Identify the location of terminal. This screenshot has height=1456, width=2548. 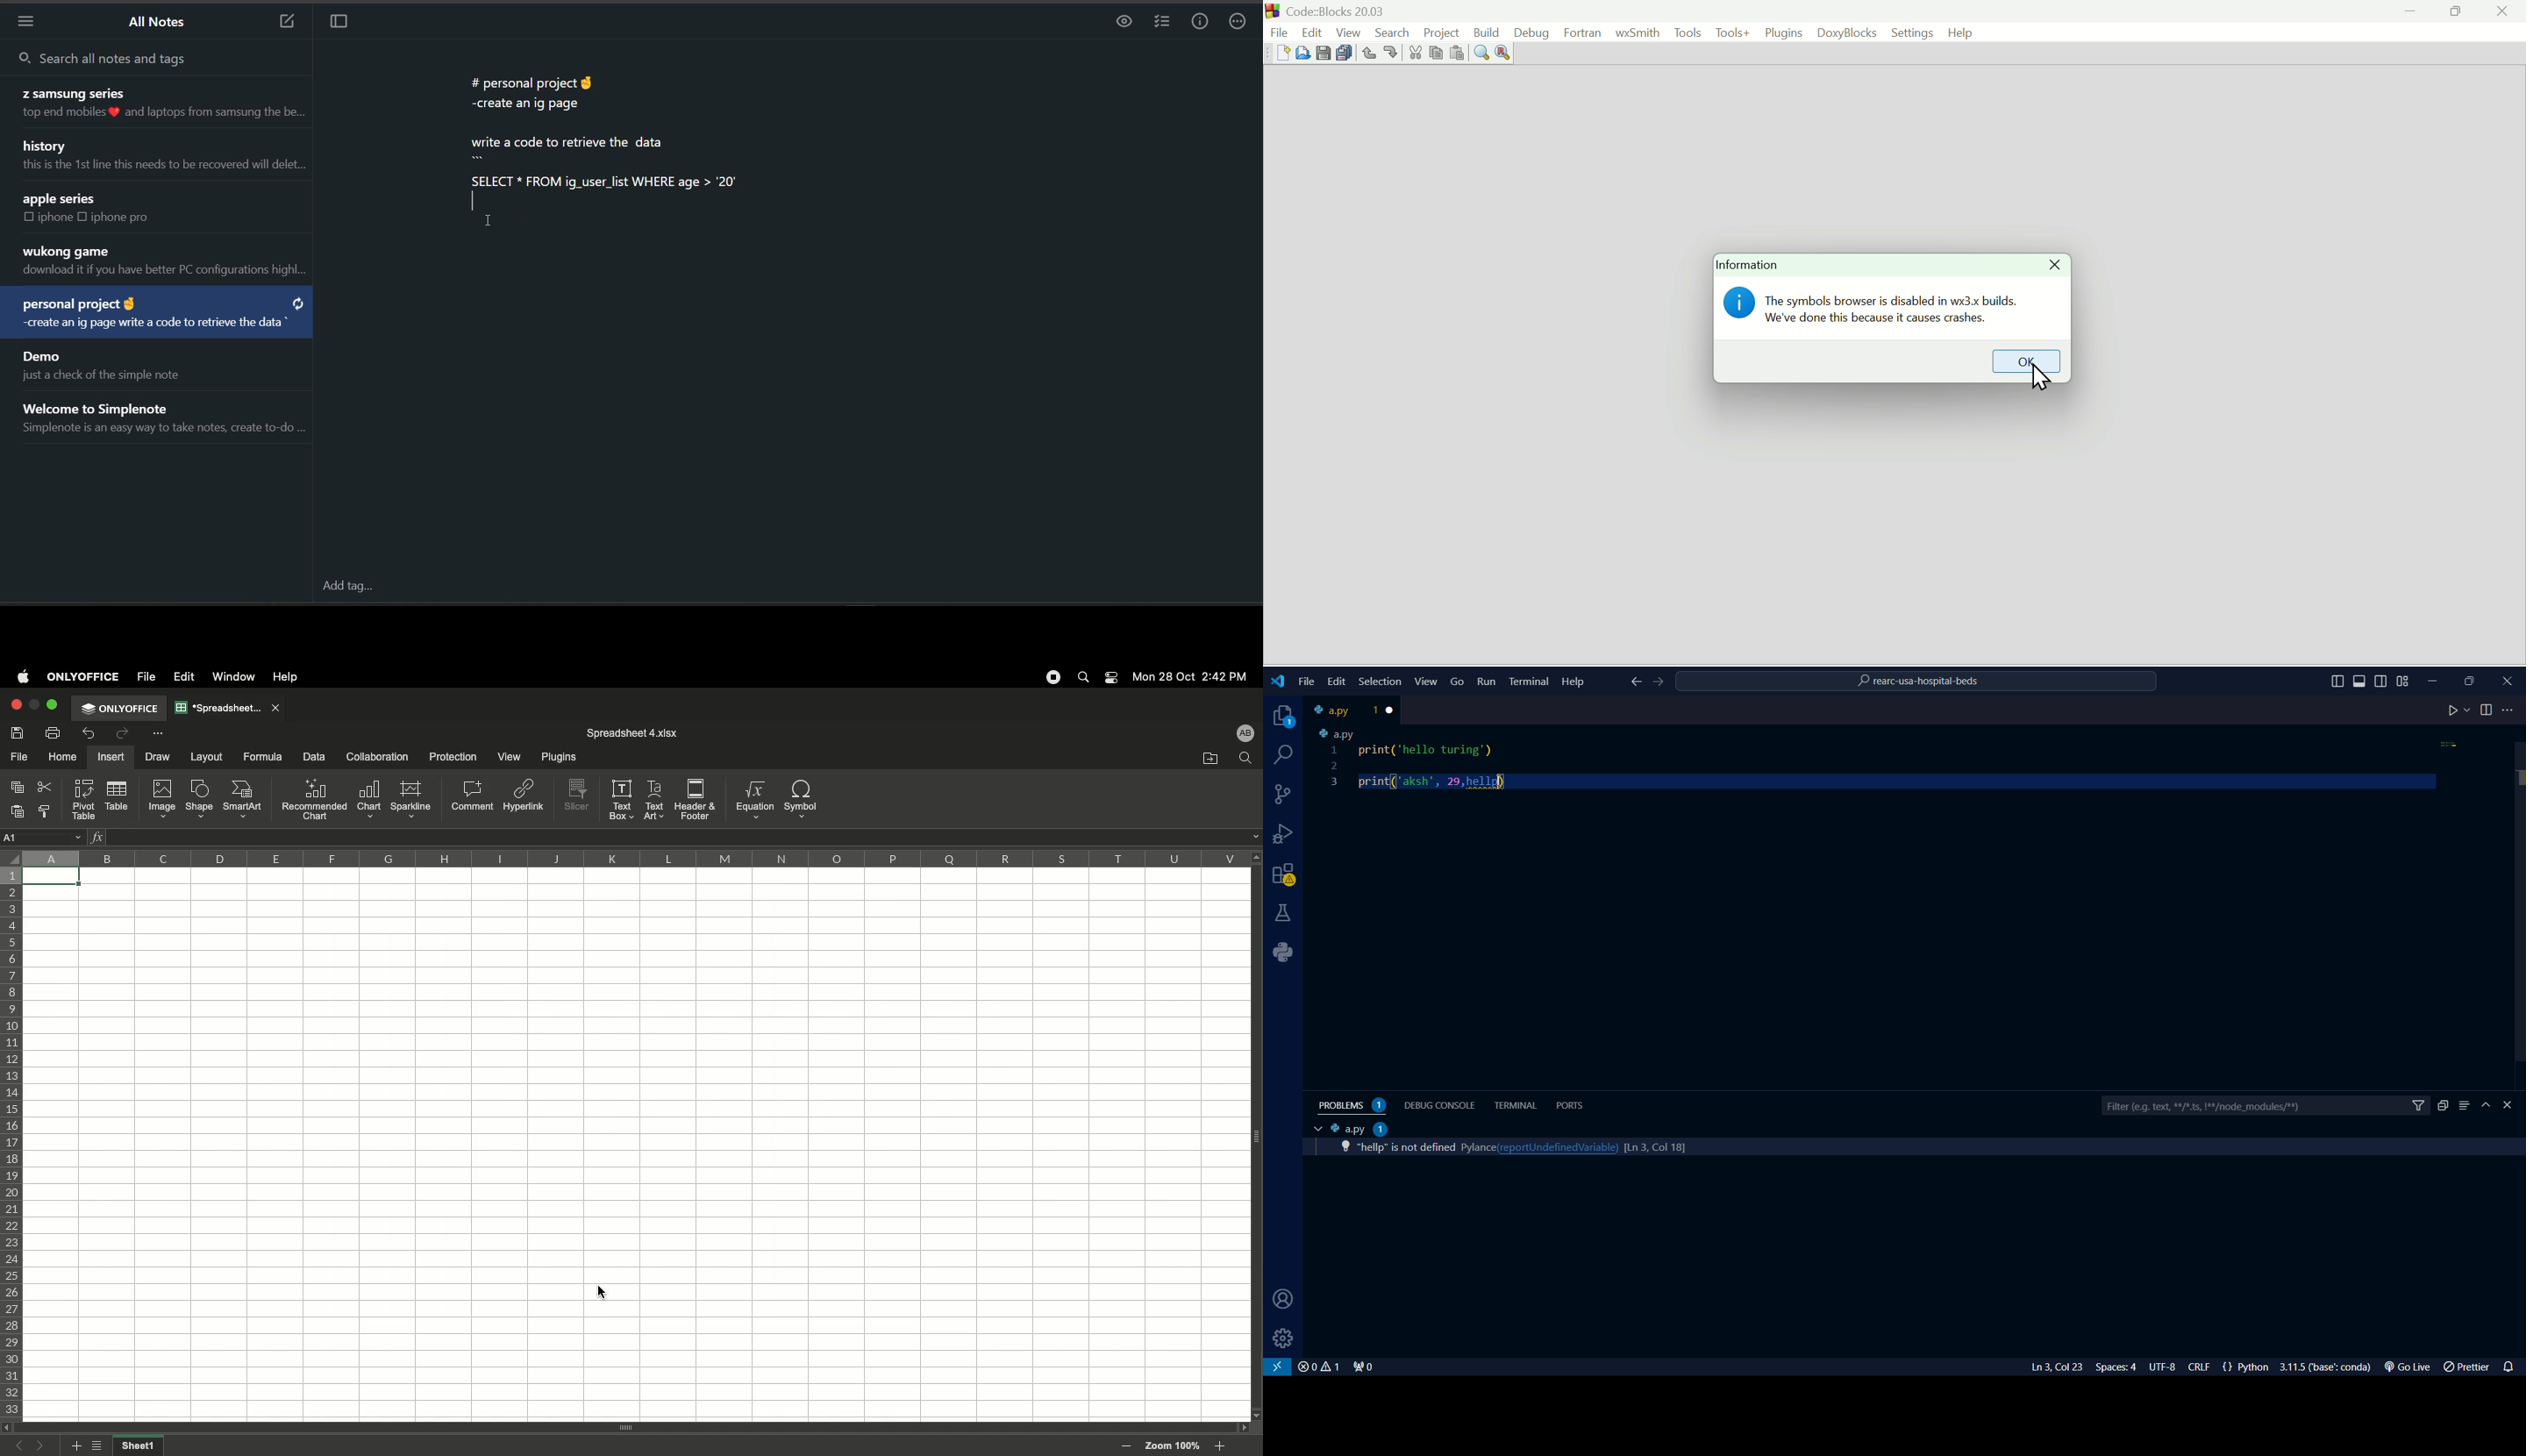
(1516, 1105).